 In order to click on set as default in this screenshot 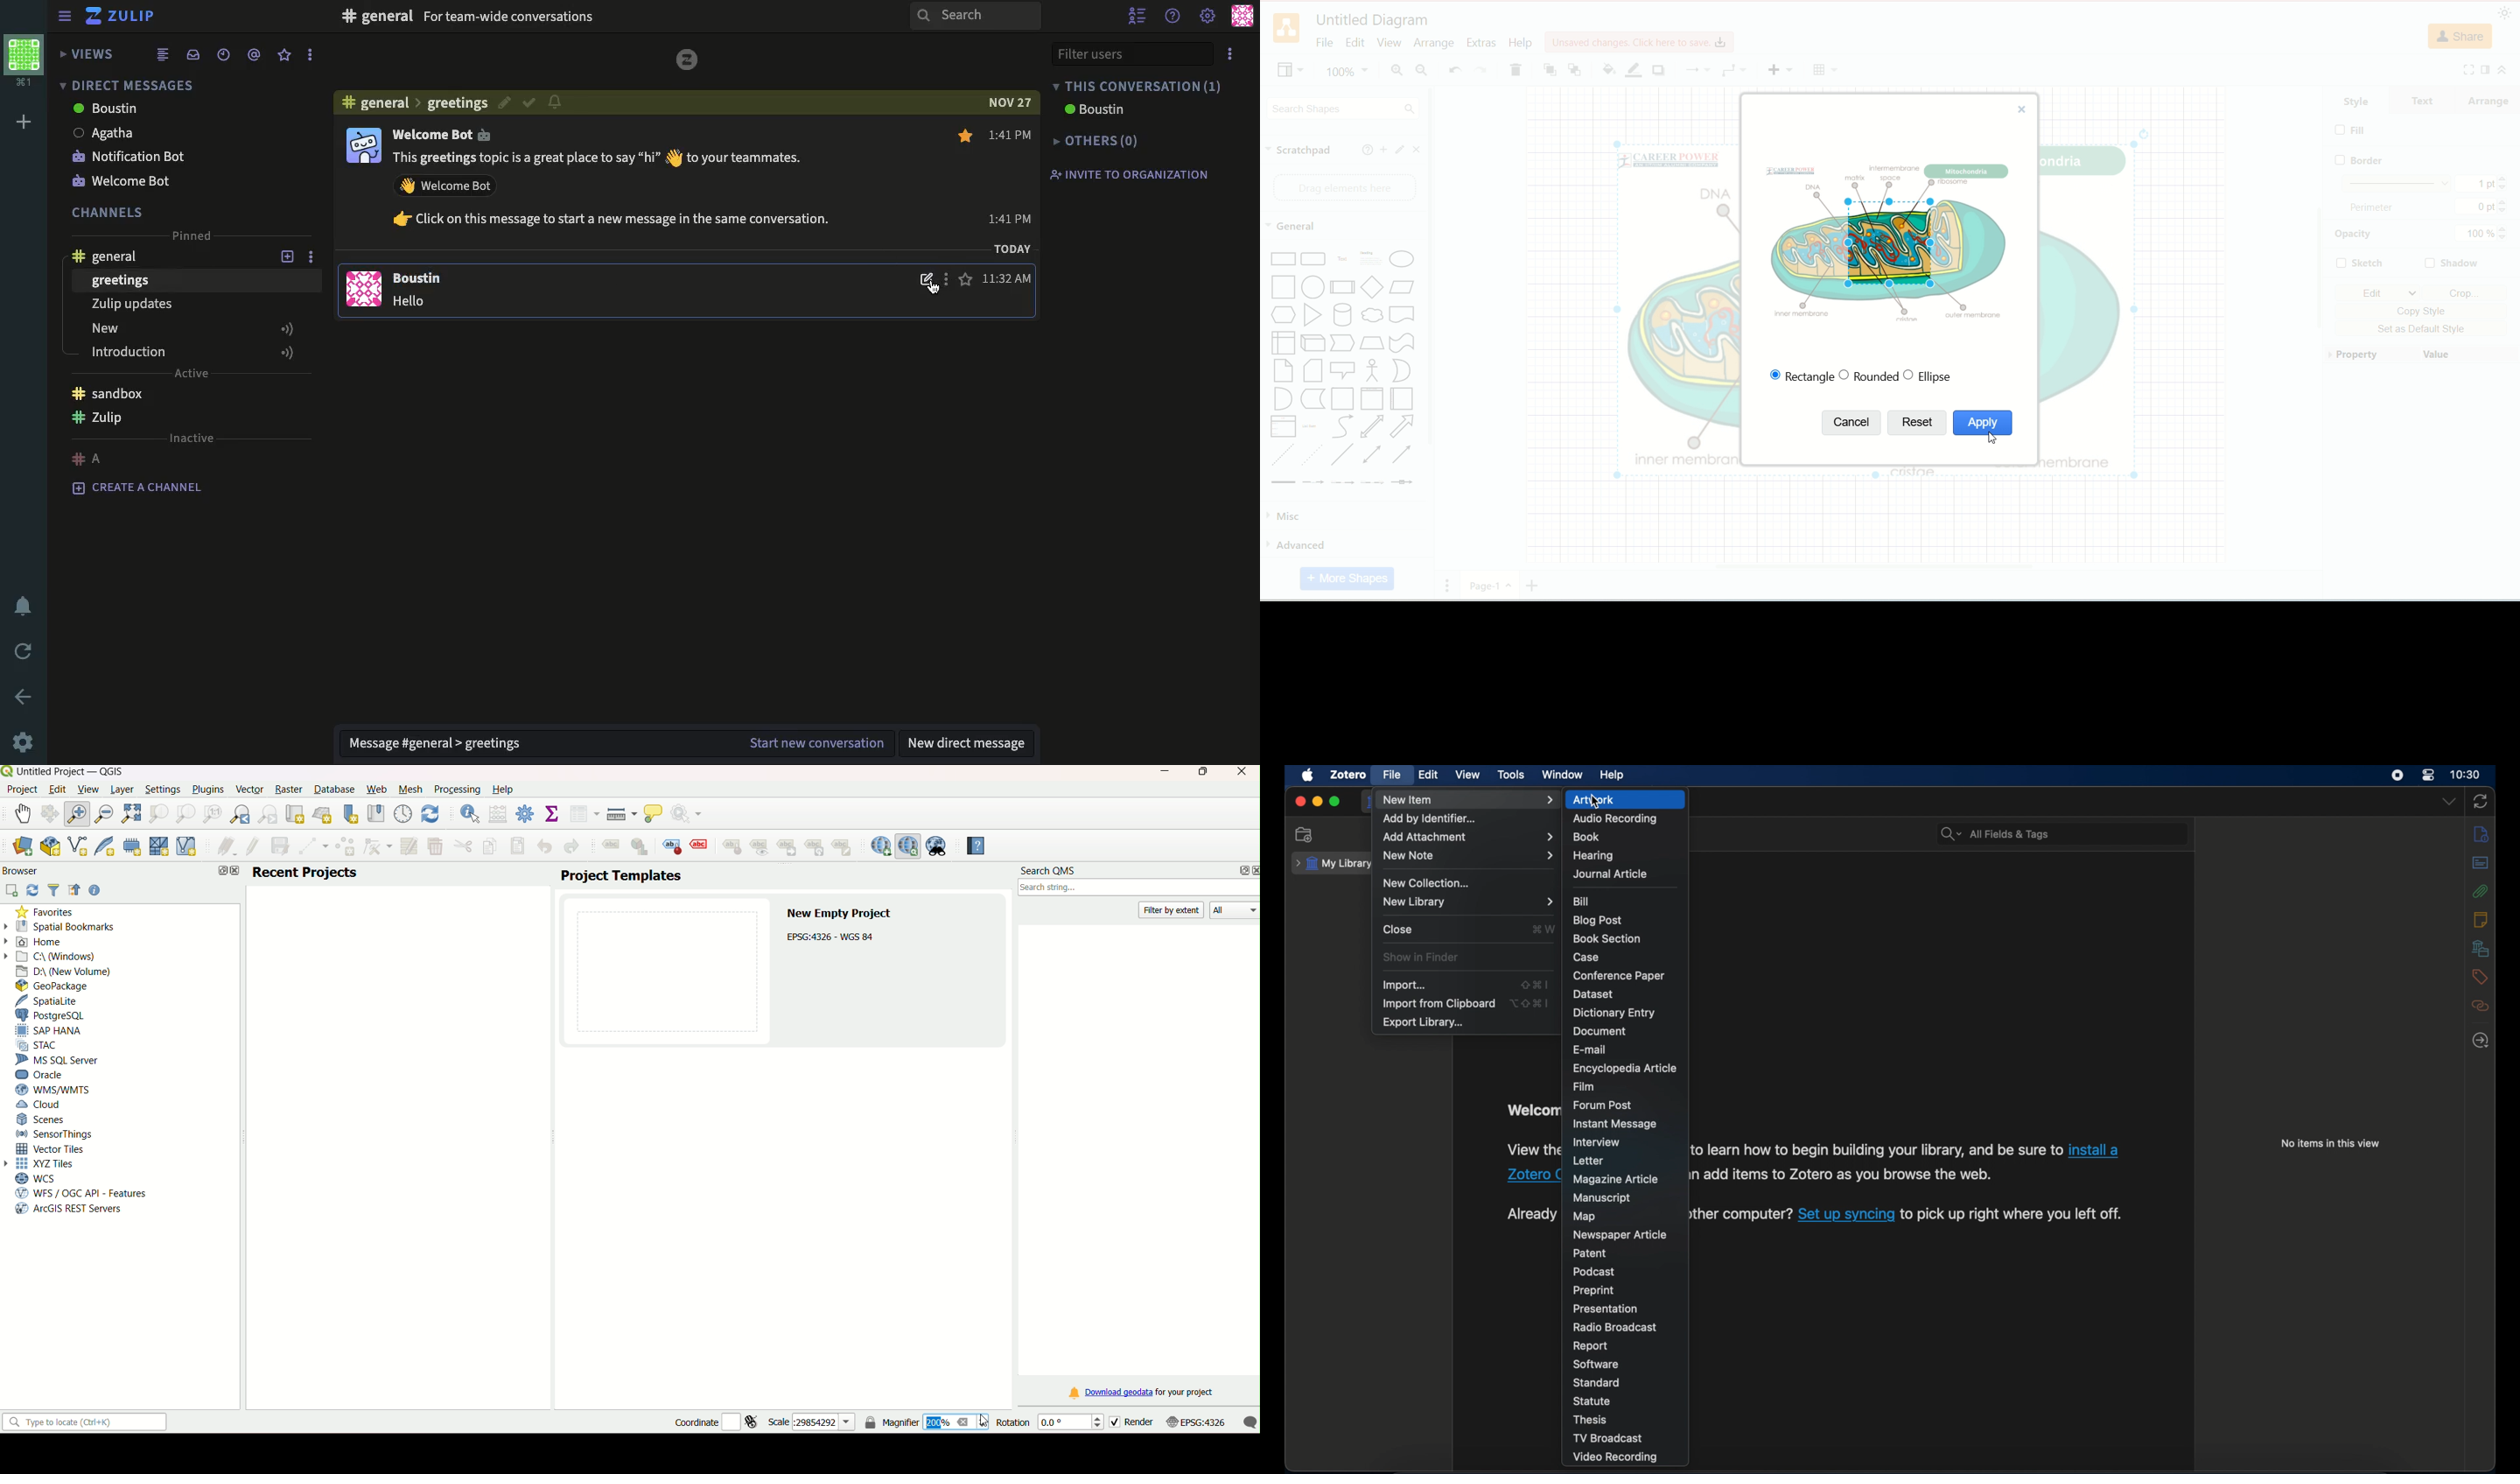, I will do `click(2424, 328)`.